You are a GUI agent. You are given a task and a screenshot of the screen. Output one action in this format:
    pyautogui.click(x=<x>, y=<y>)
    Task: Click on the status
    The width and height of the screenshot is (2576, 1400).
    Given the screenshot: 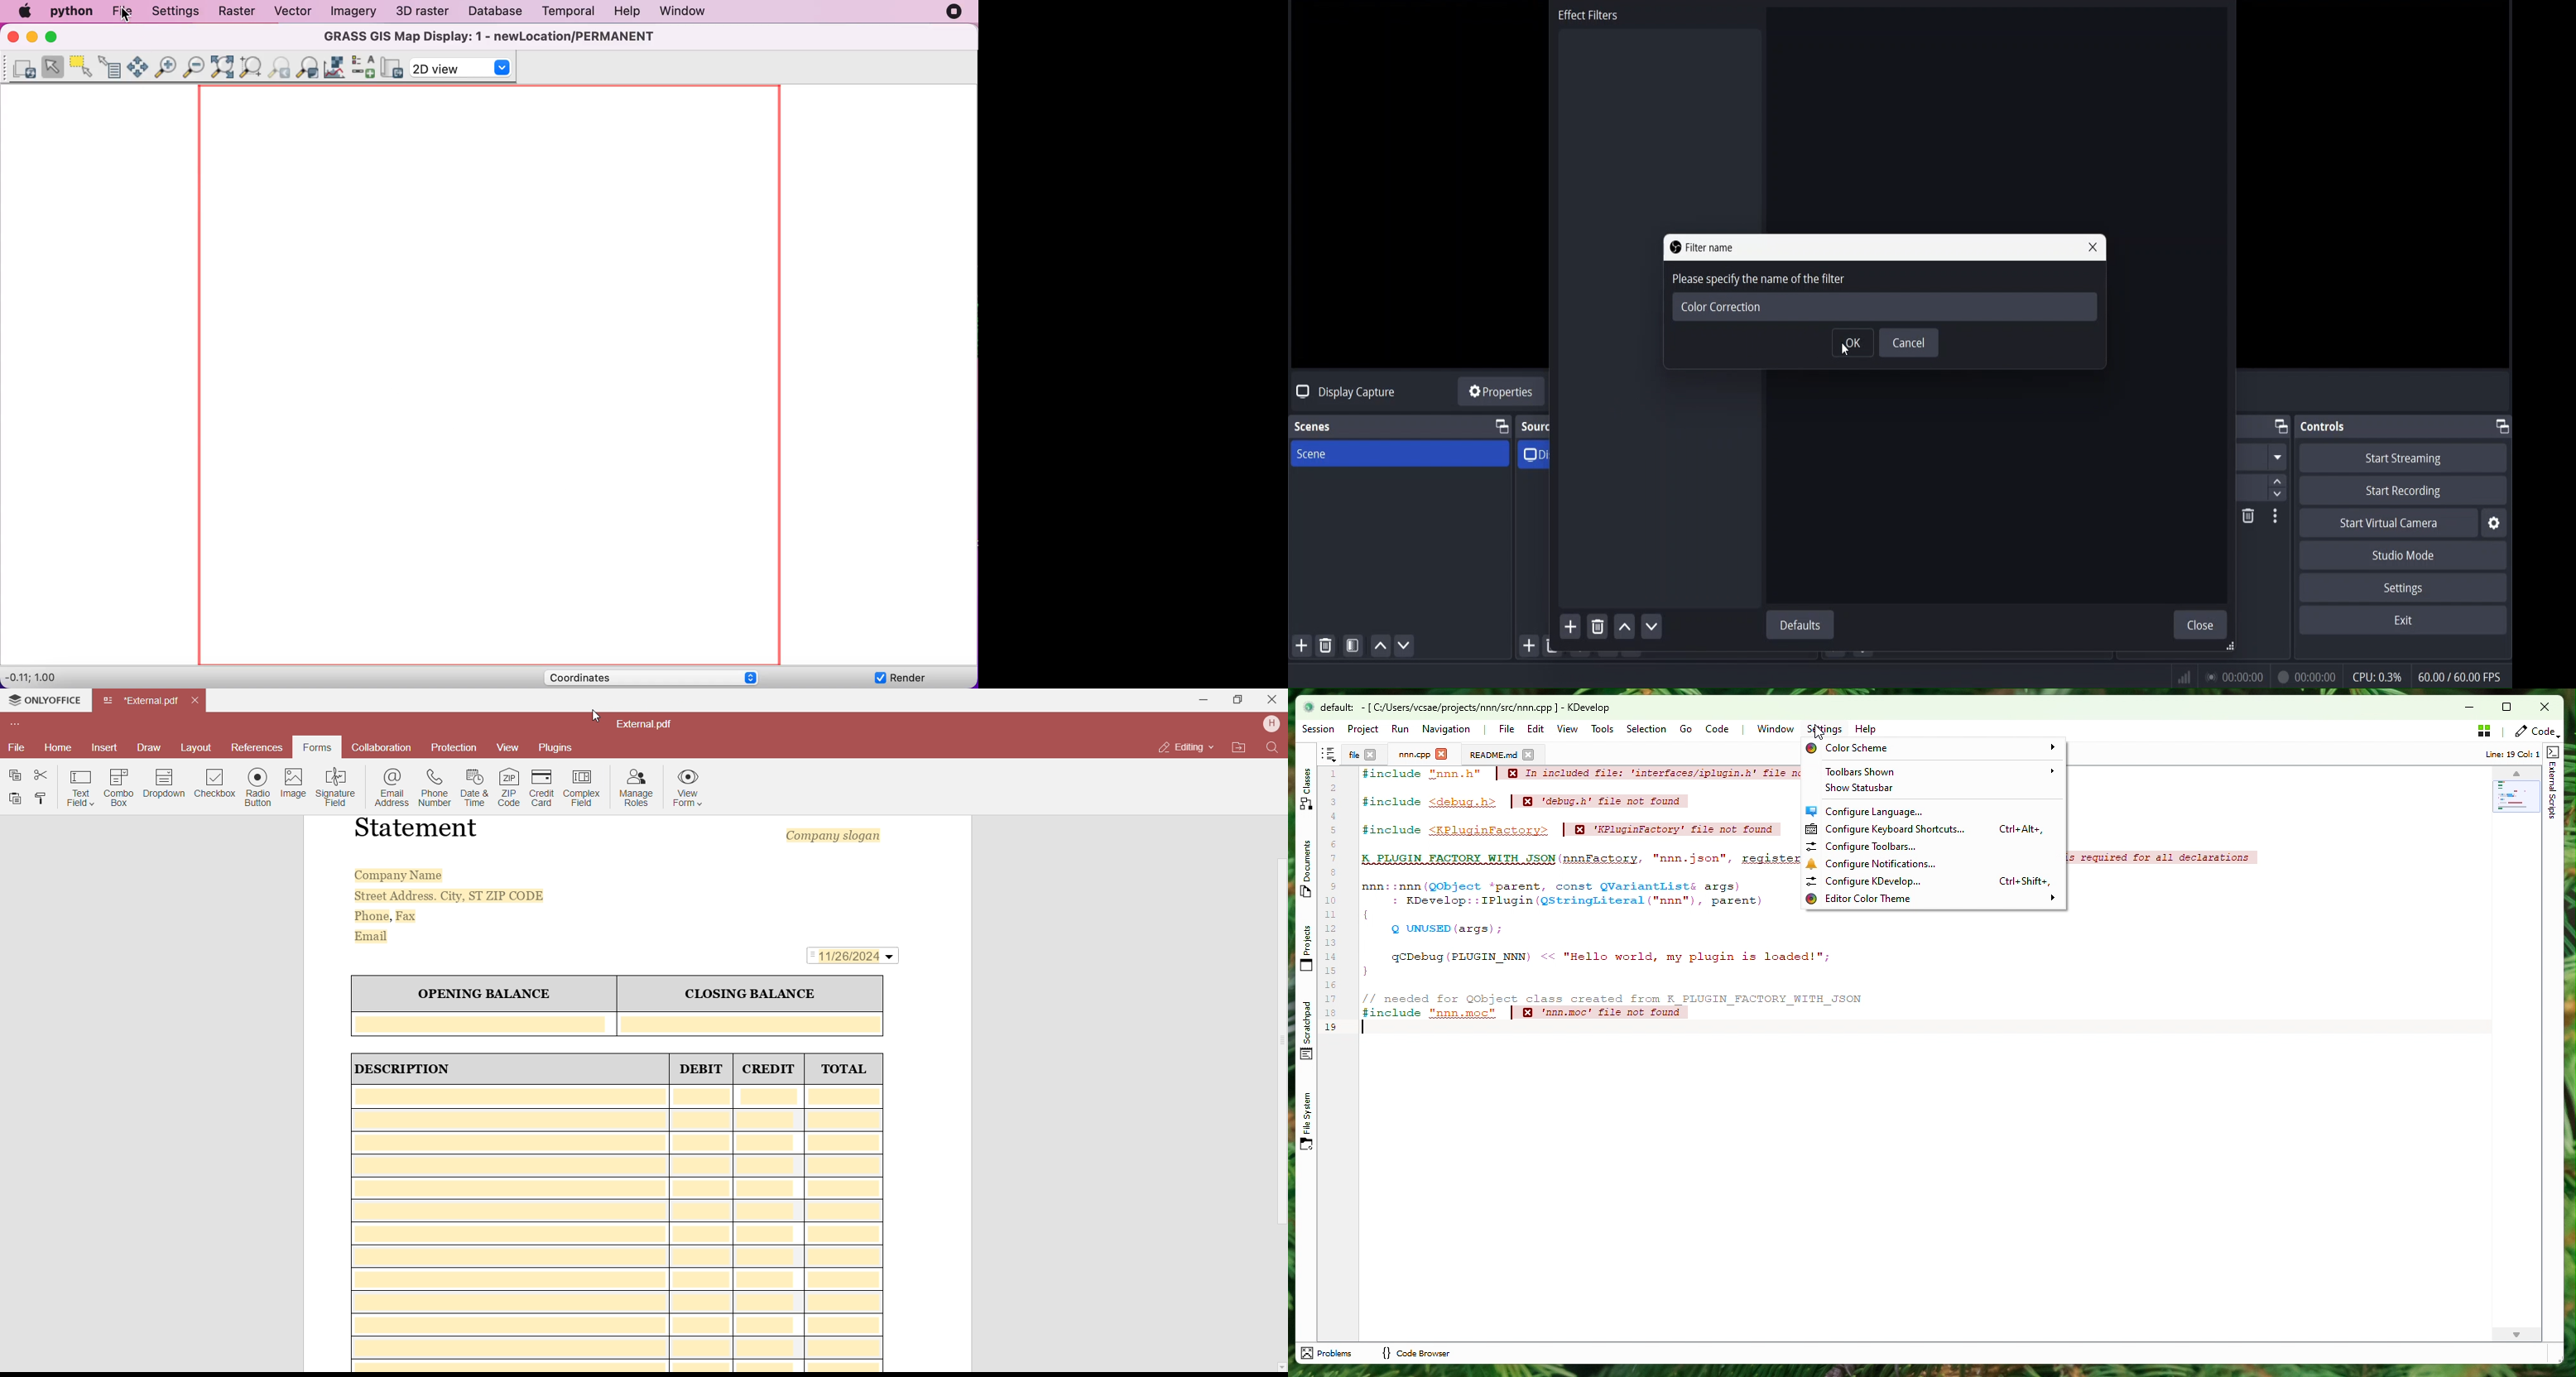 What is the action you would take?
    pyautogui.click(x=2232, y=674)
    